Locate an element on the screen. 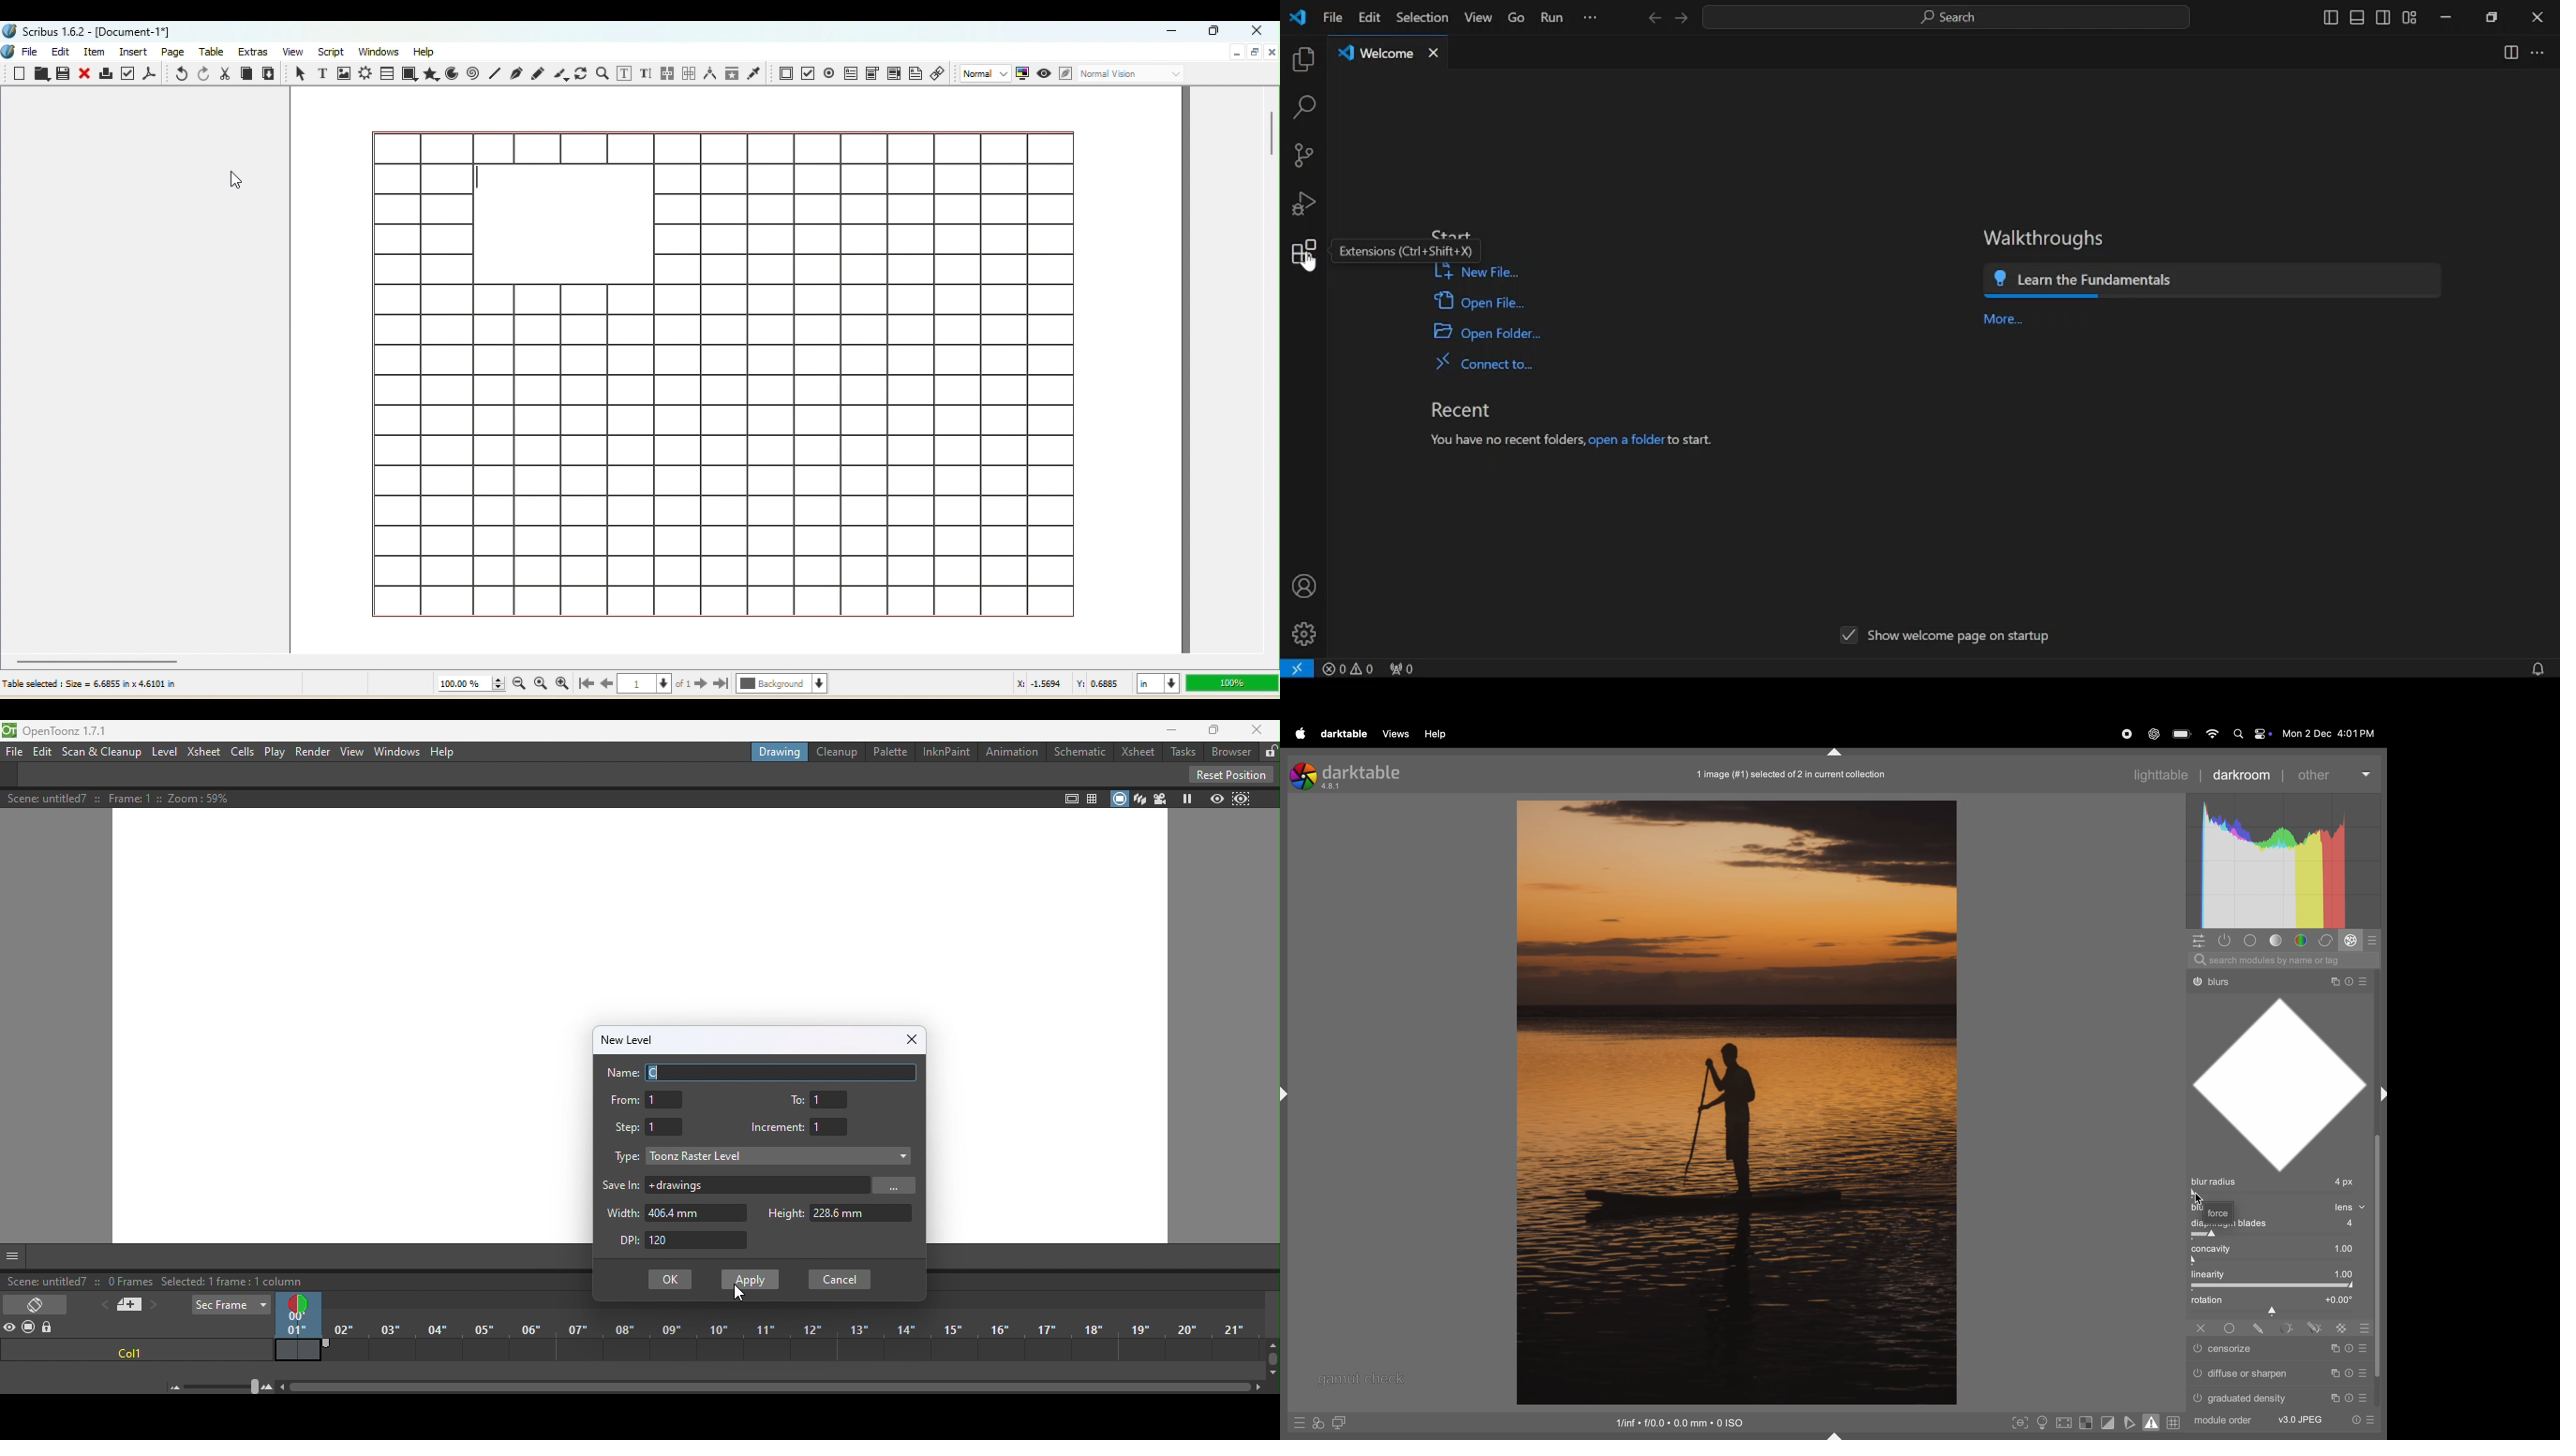 This screenshot has height=1456, width=2576.  is located at coordinates (2276, 977).